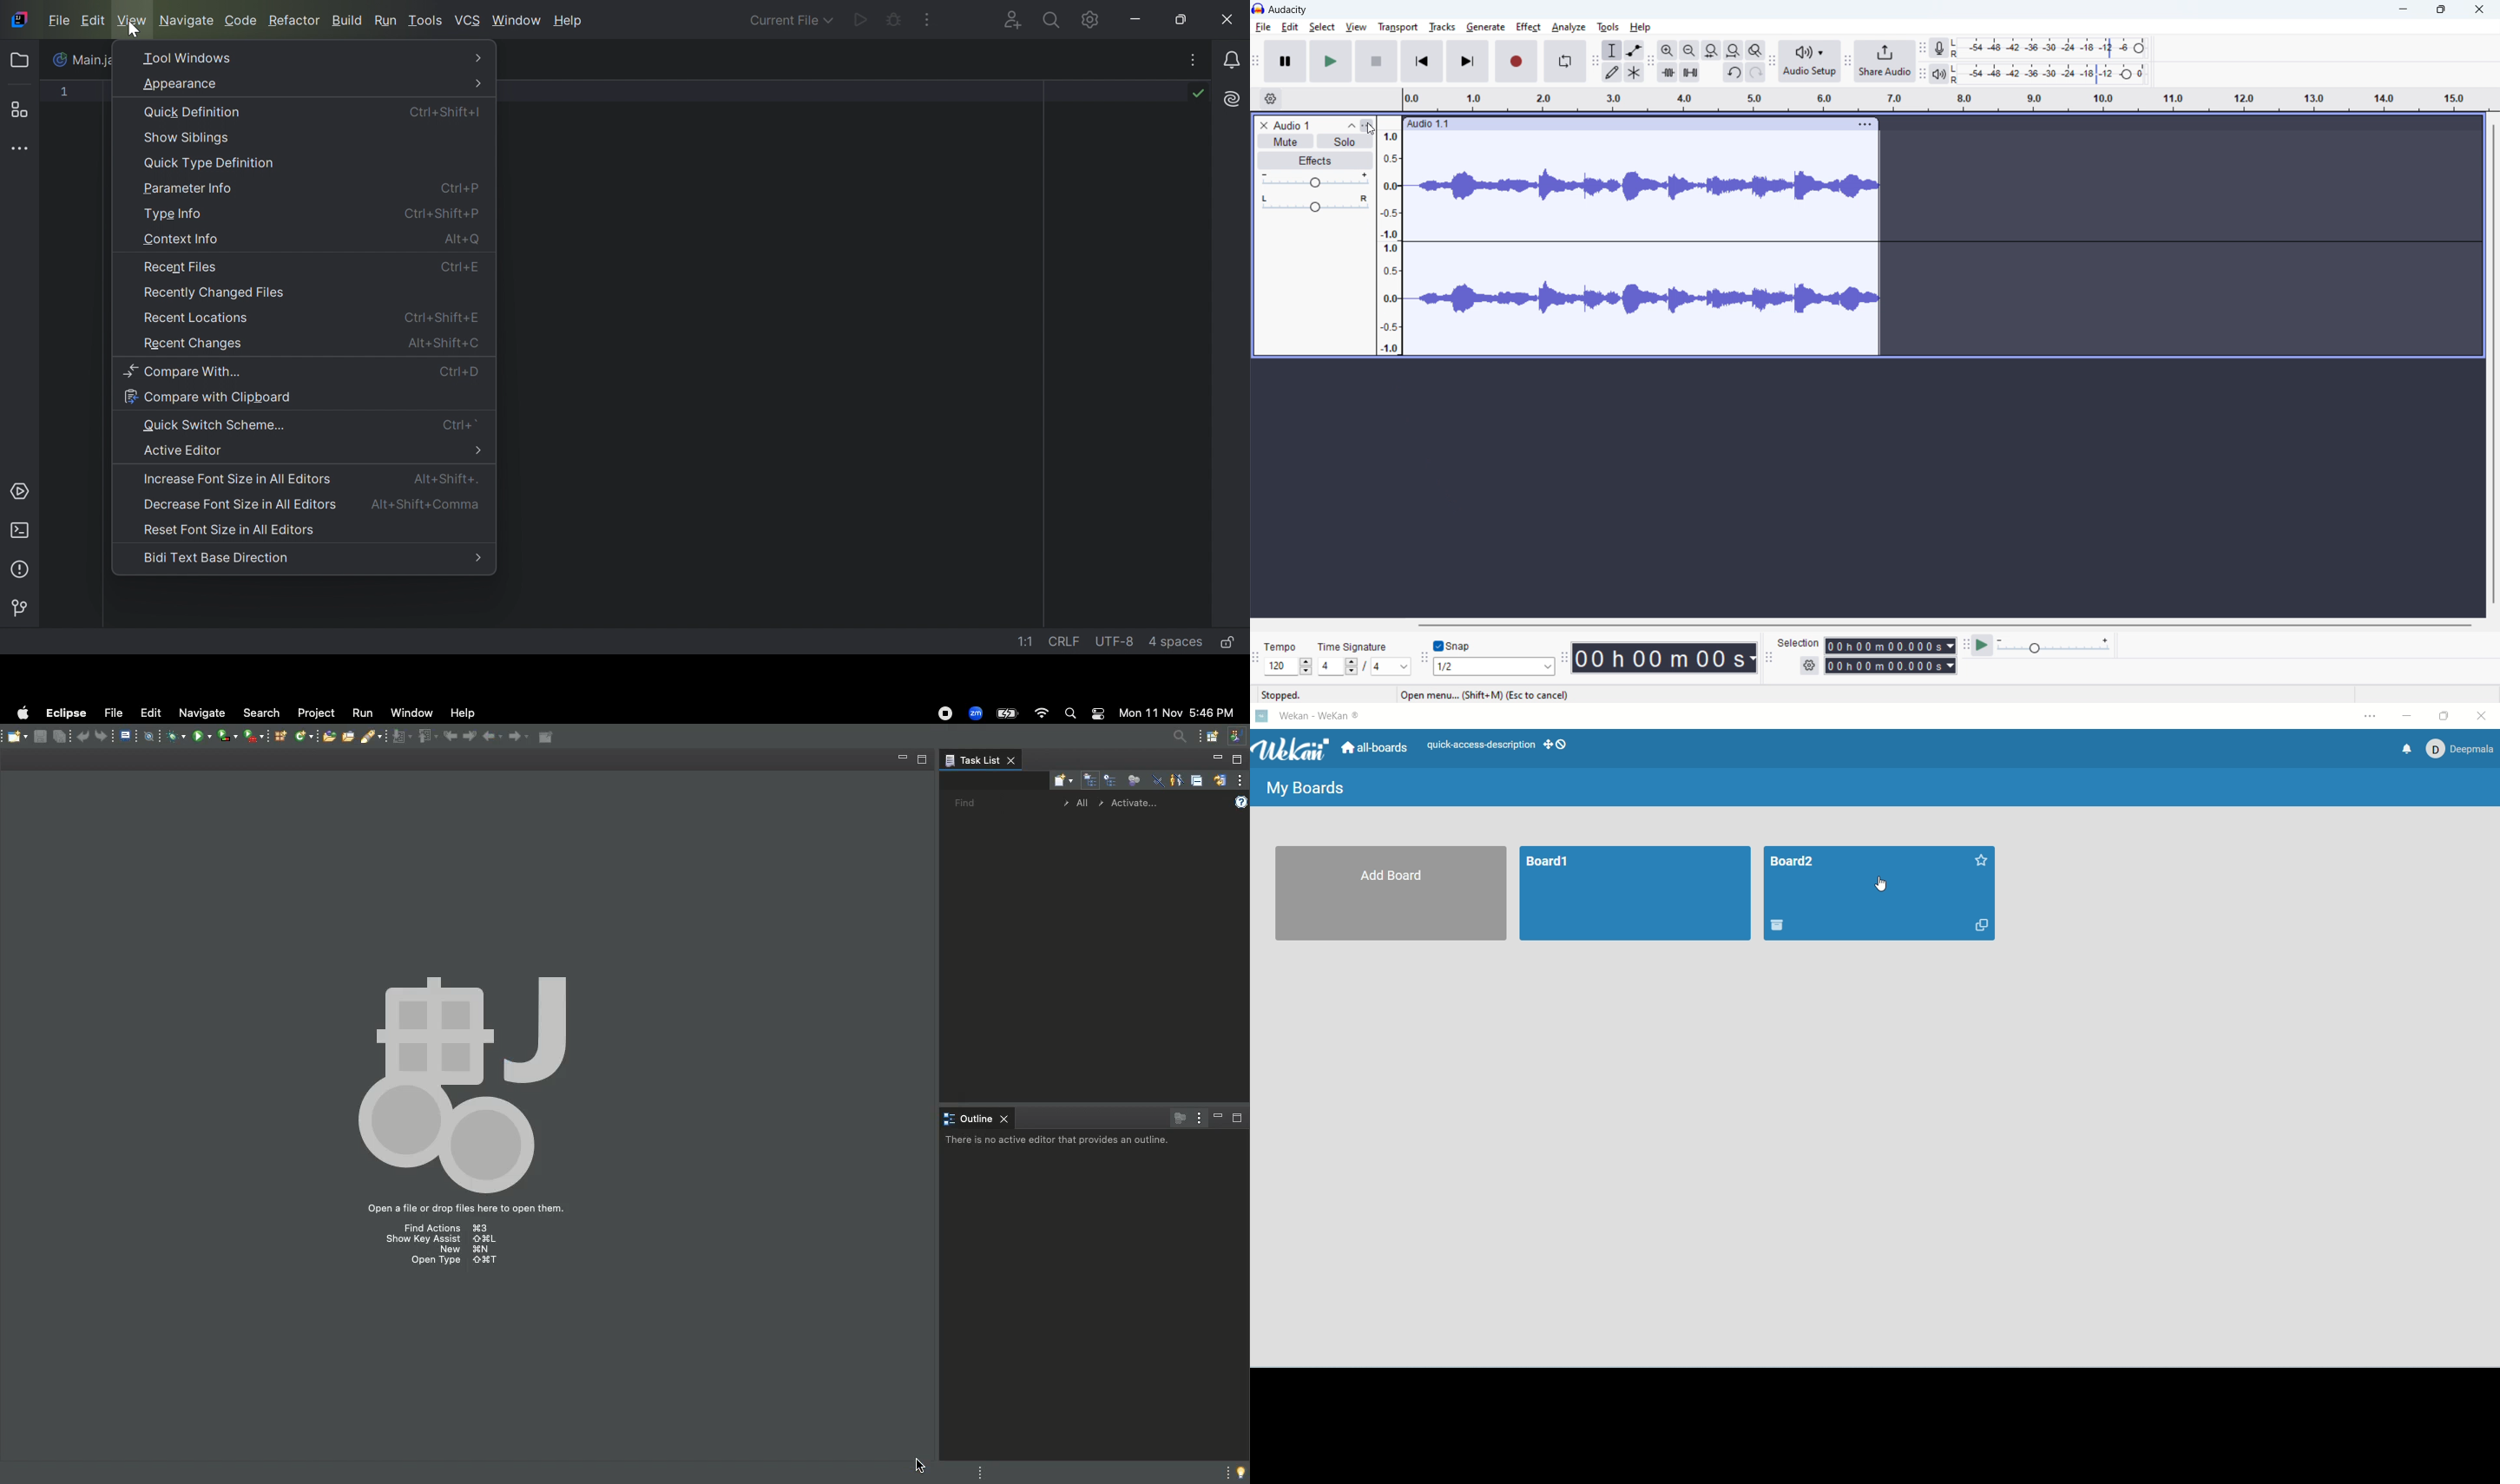  What do you see at coordinates (1291, 27) in the screenshot?
I see `edit` at bounding box center [1291, 27].